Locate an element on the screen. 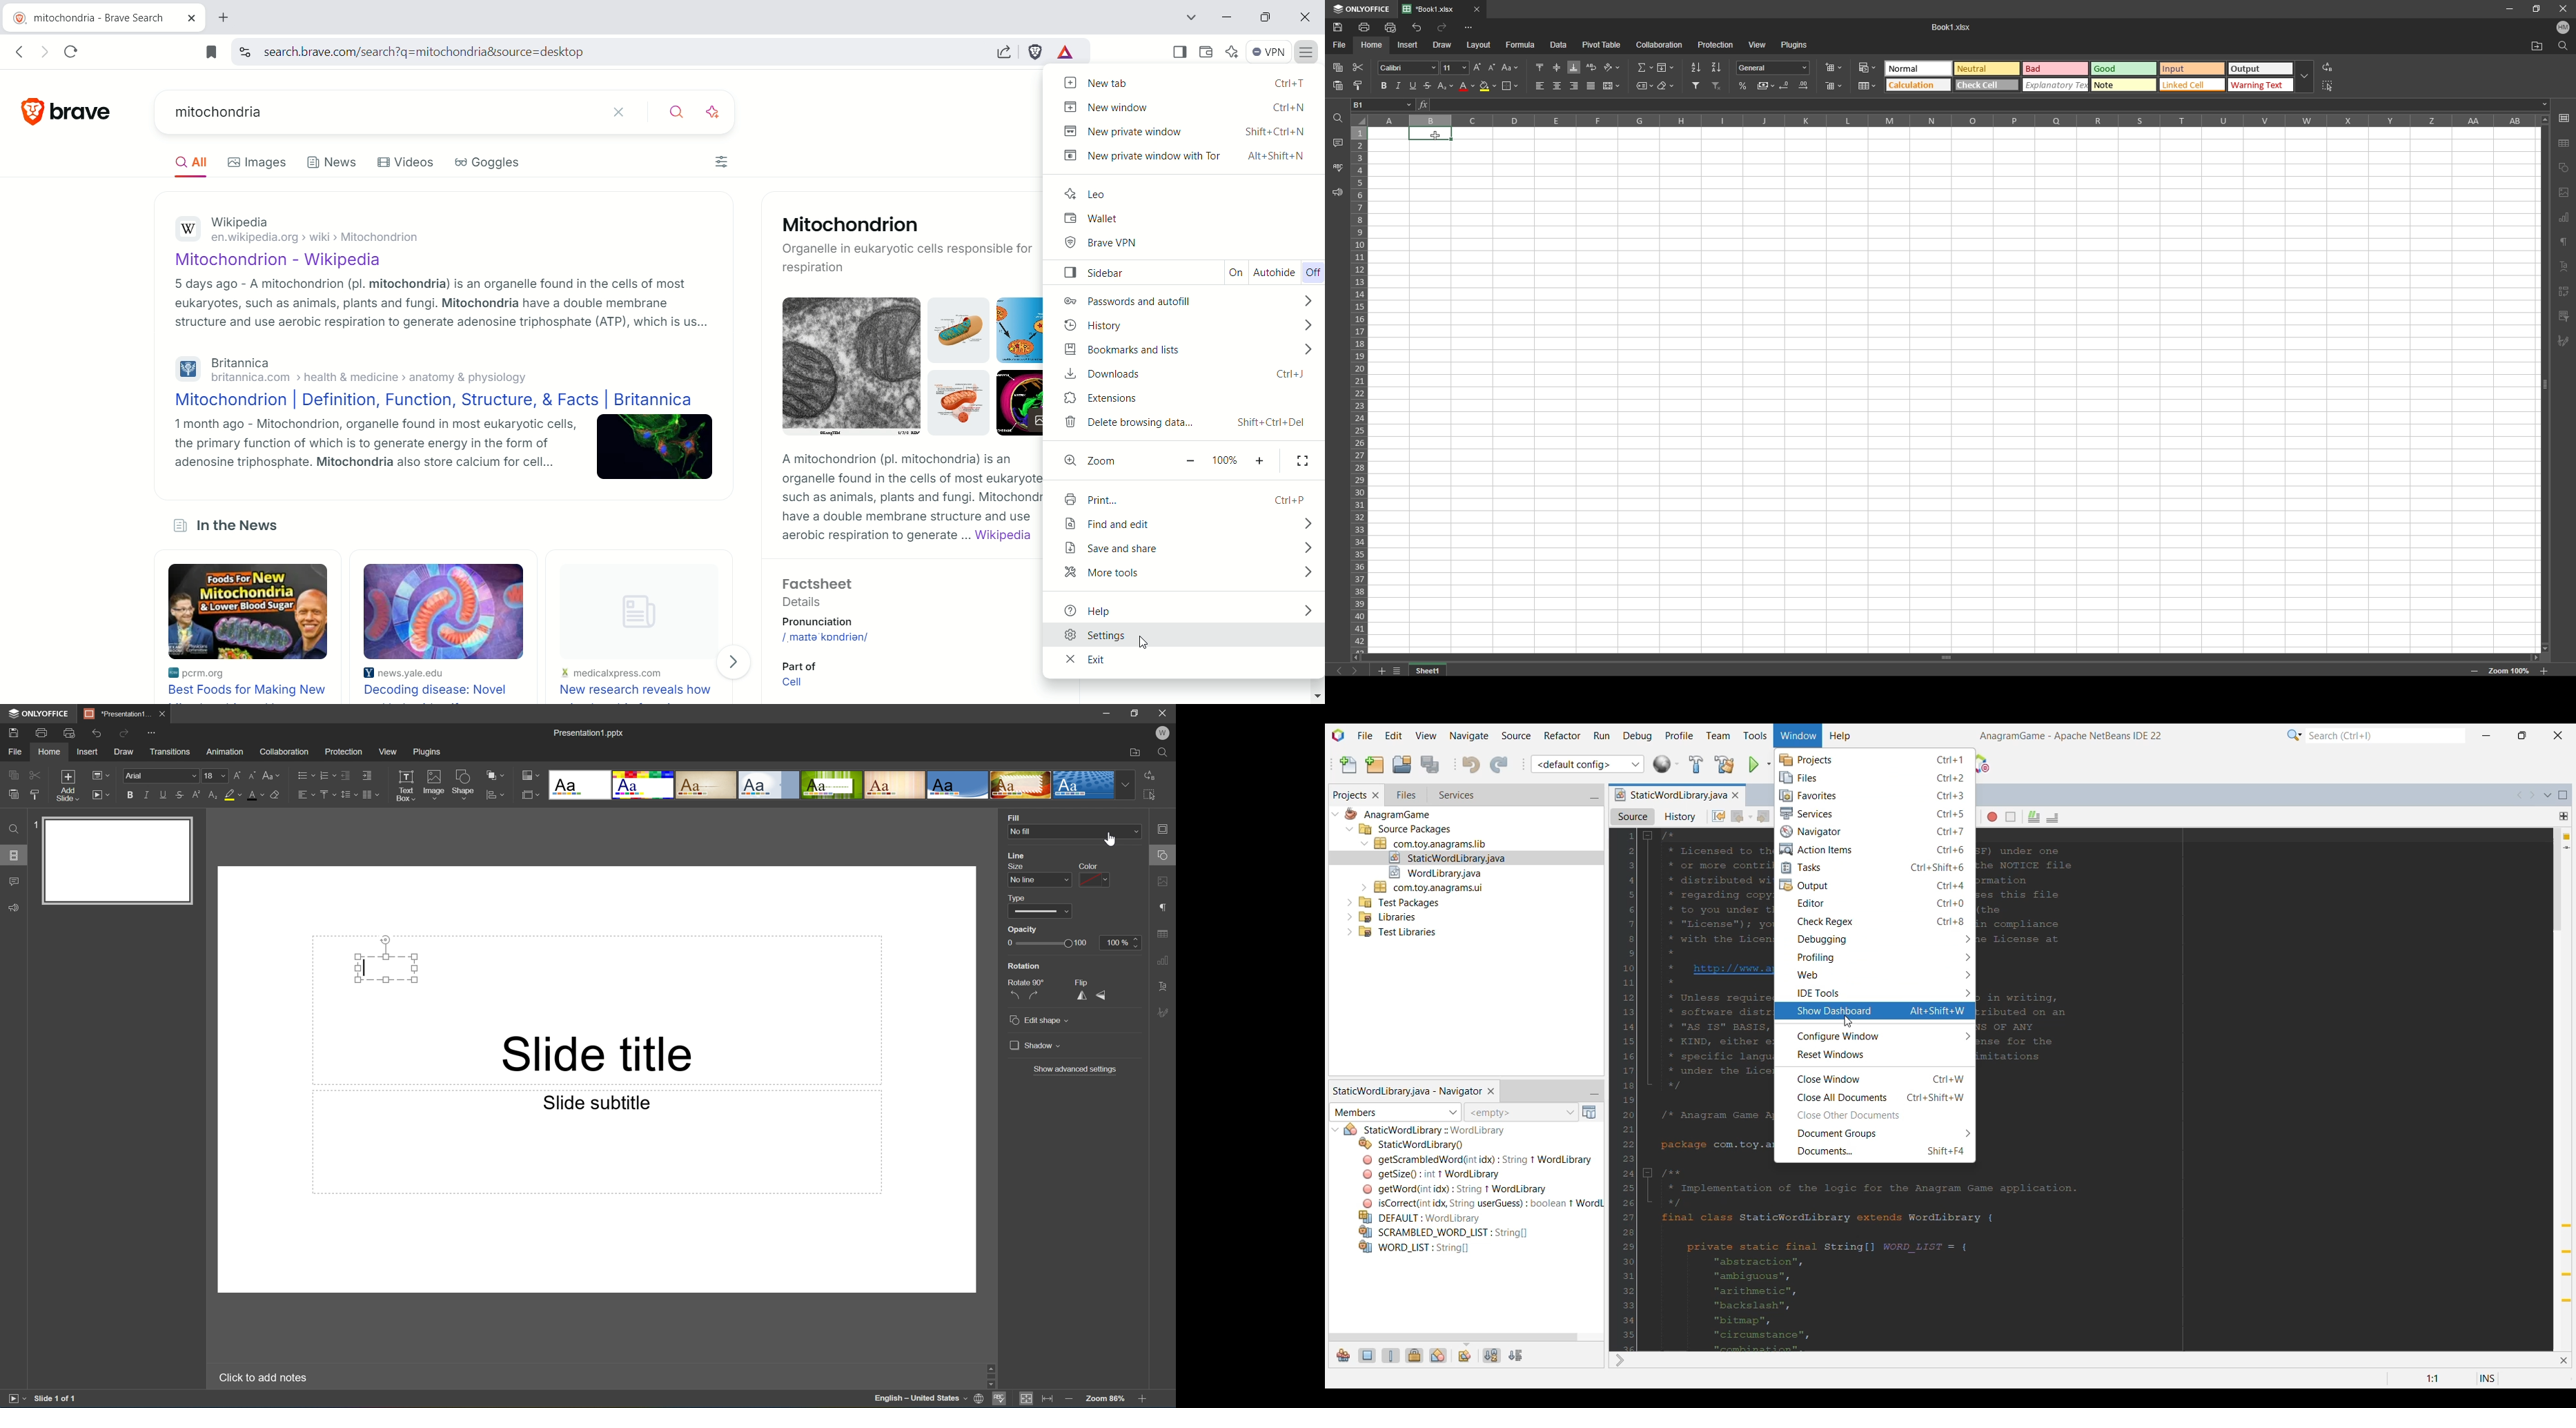 This screenshot has width=2576, height=1428. Presentation1... is located at coordinates (114, 714).